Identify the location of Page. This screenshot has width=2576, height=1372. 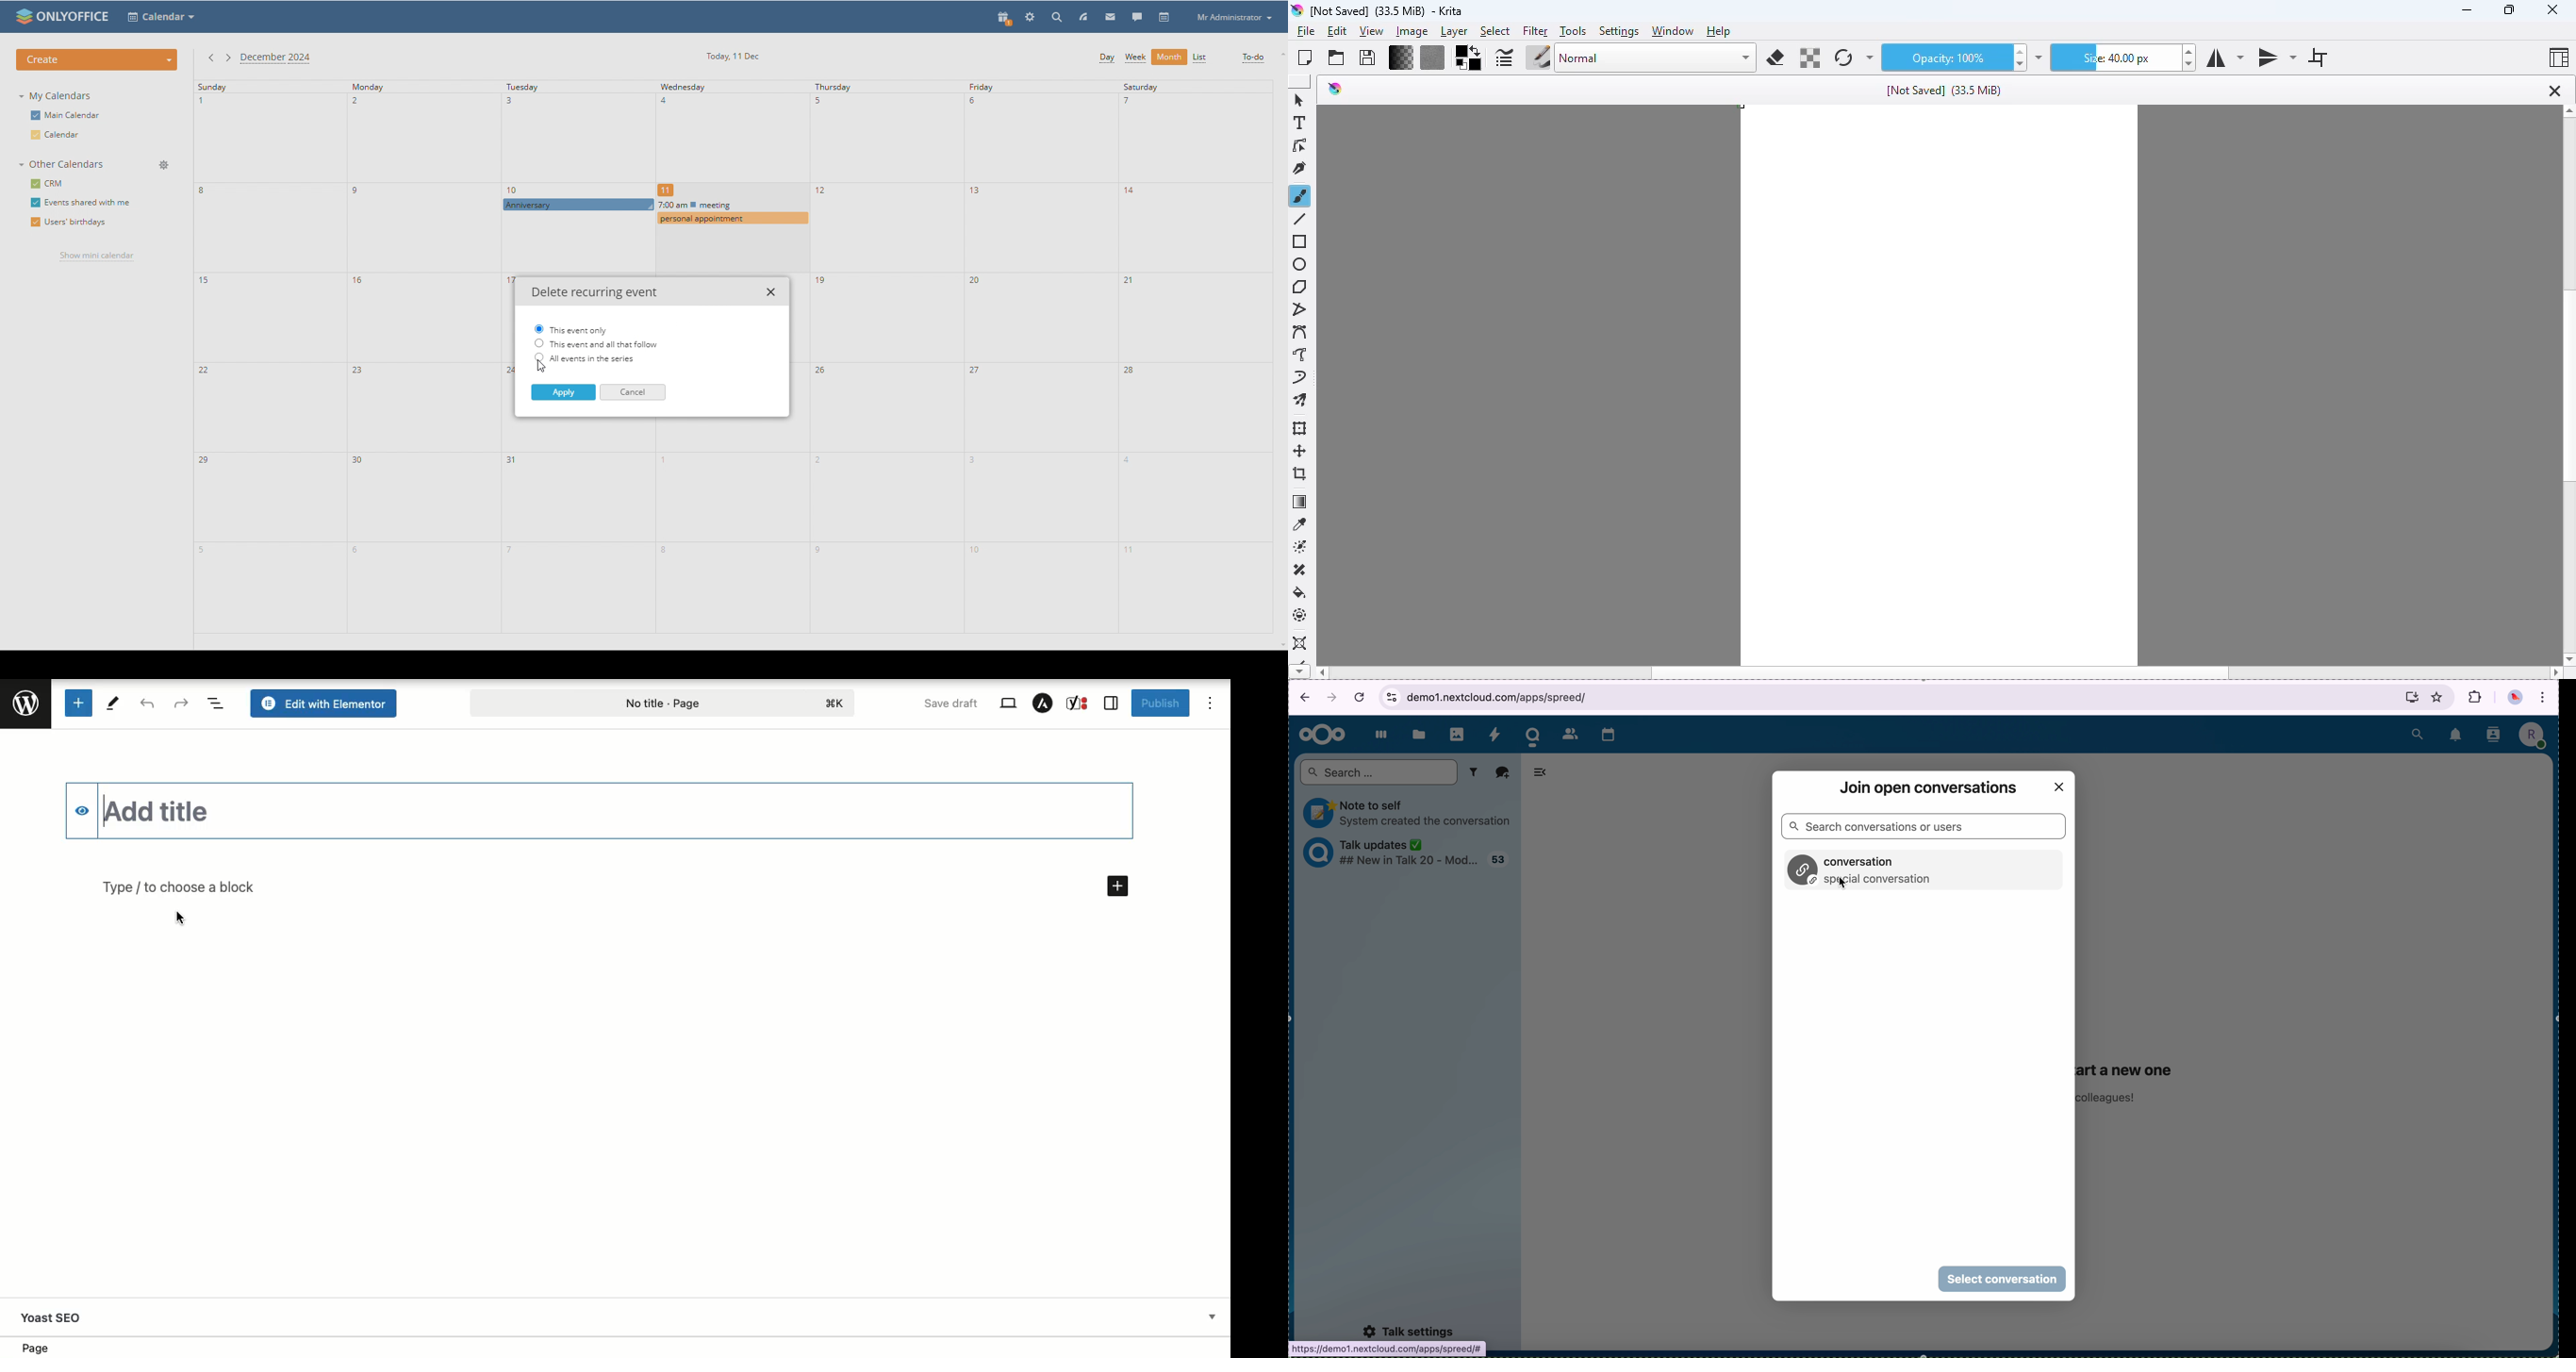
(43, 1349).